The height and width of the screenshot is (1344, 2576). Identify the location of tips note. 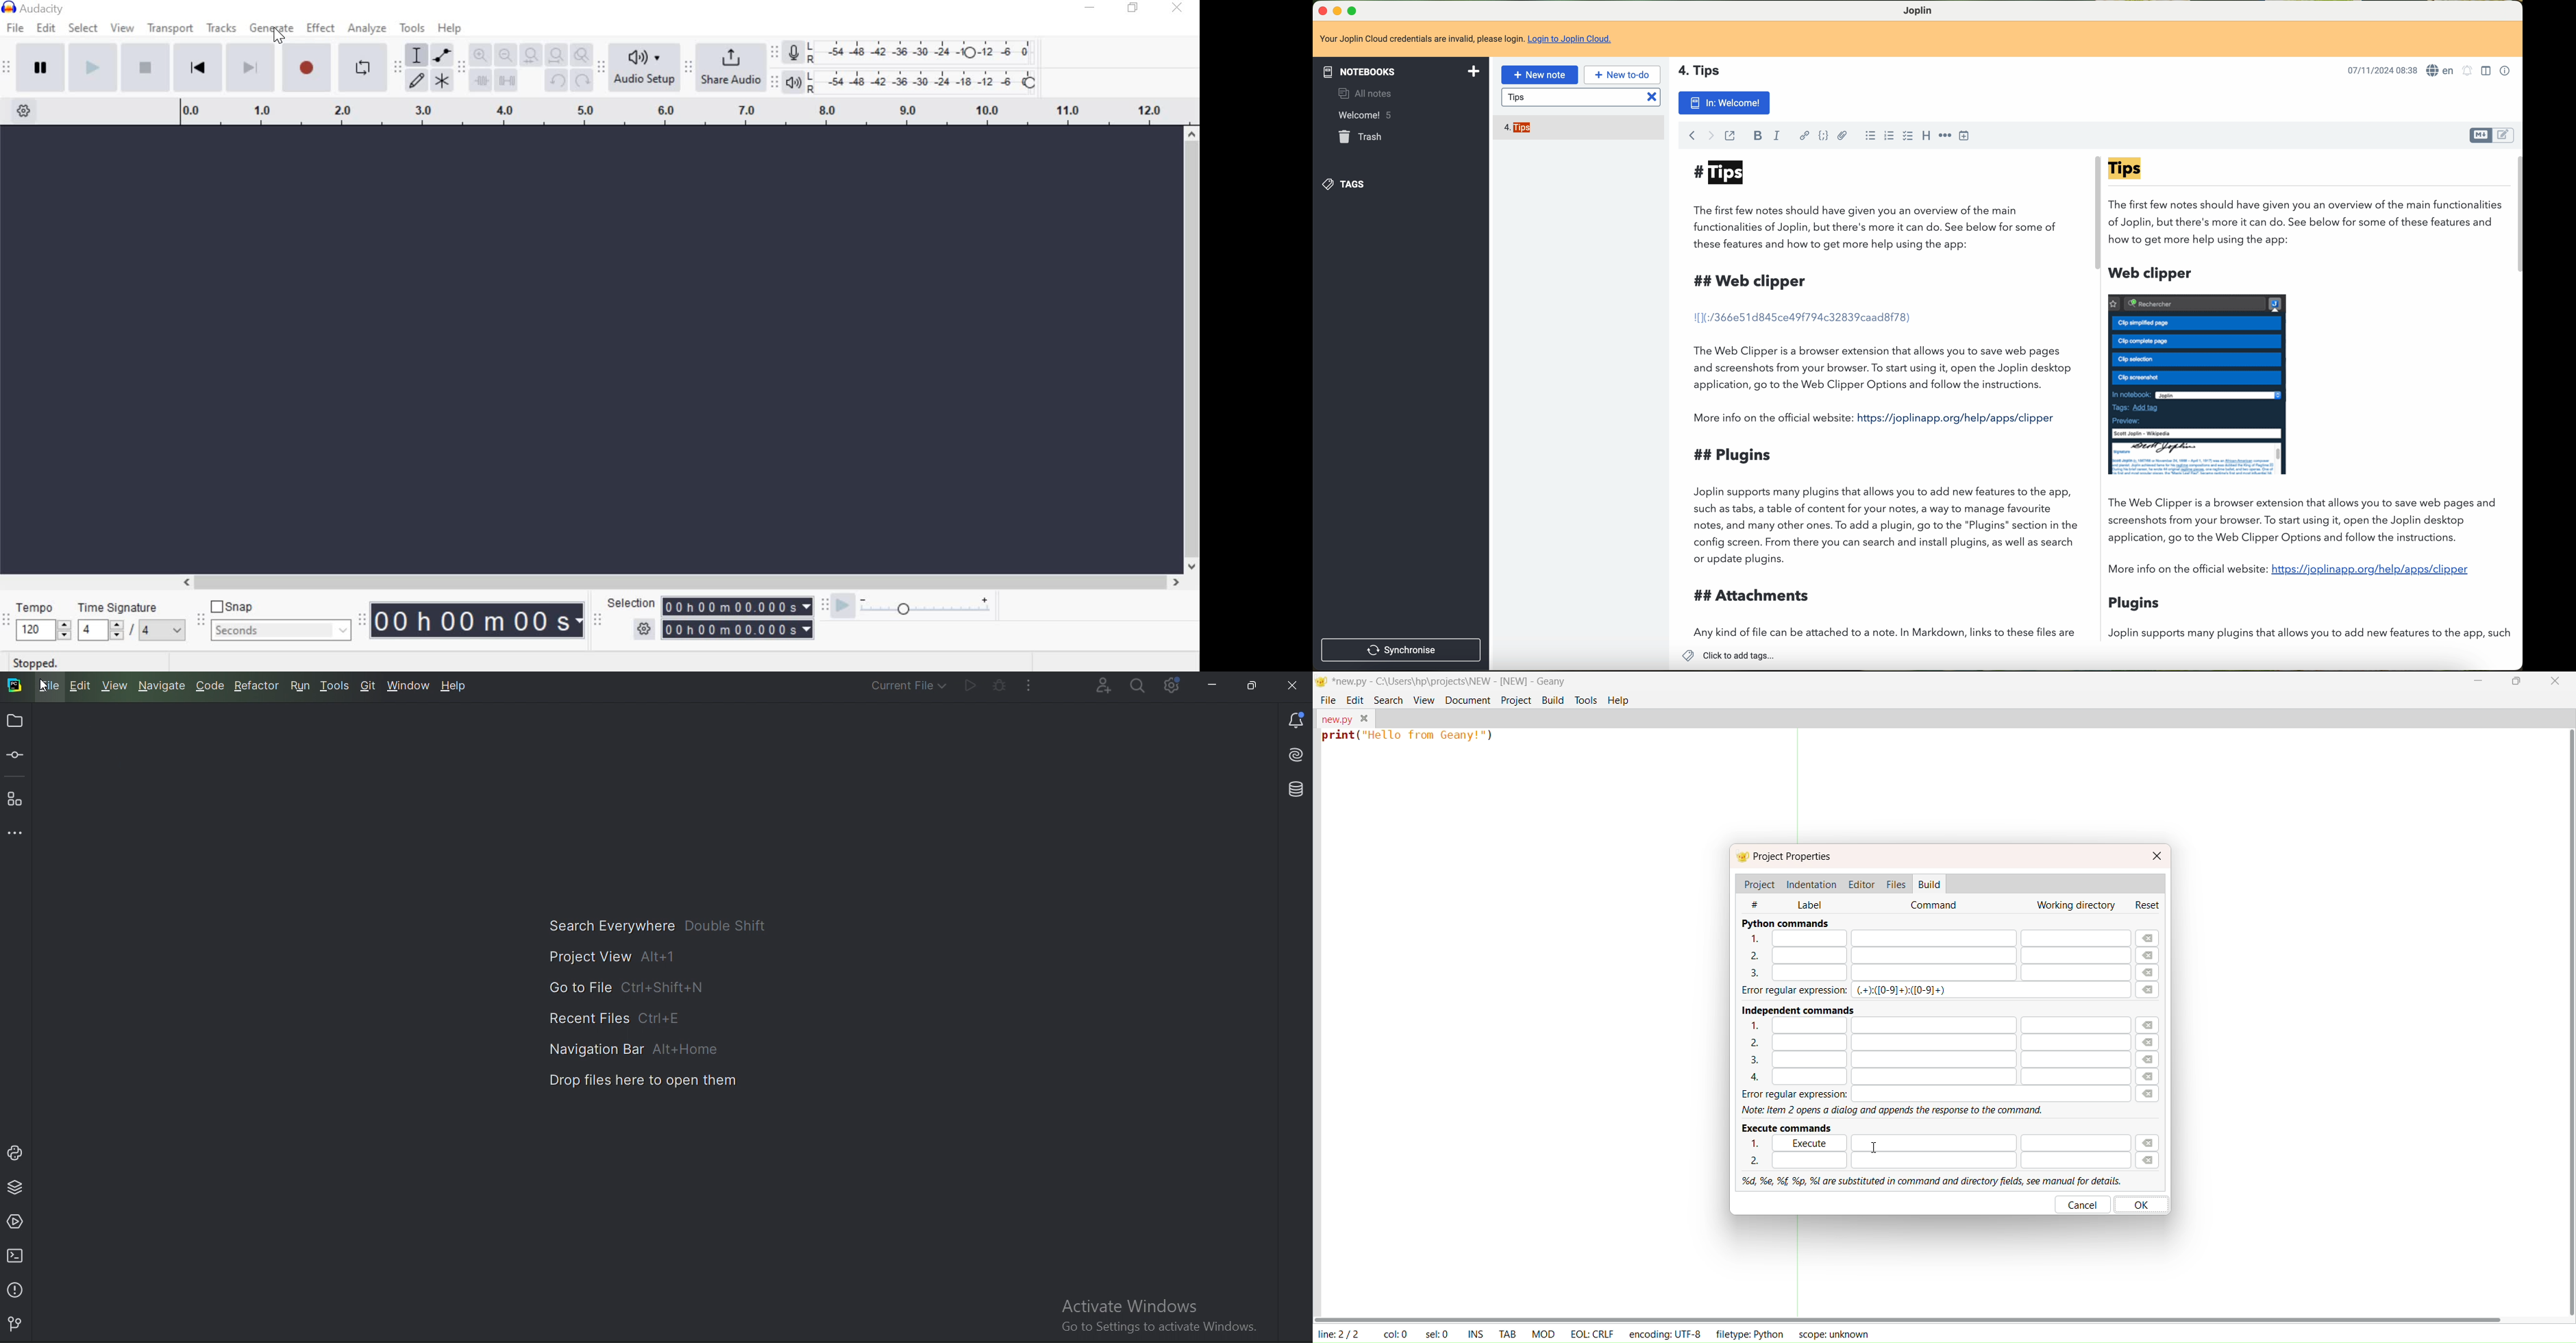
(1520, 128).